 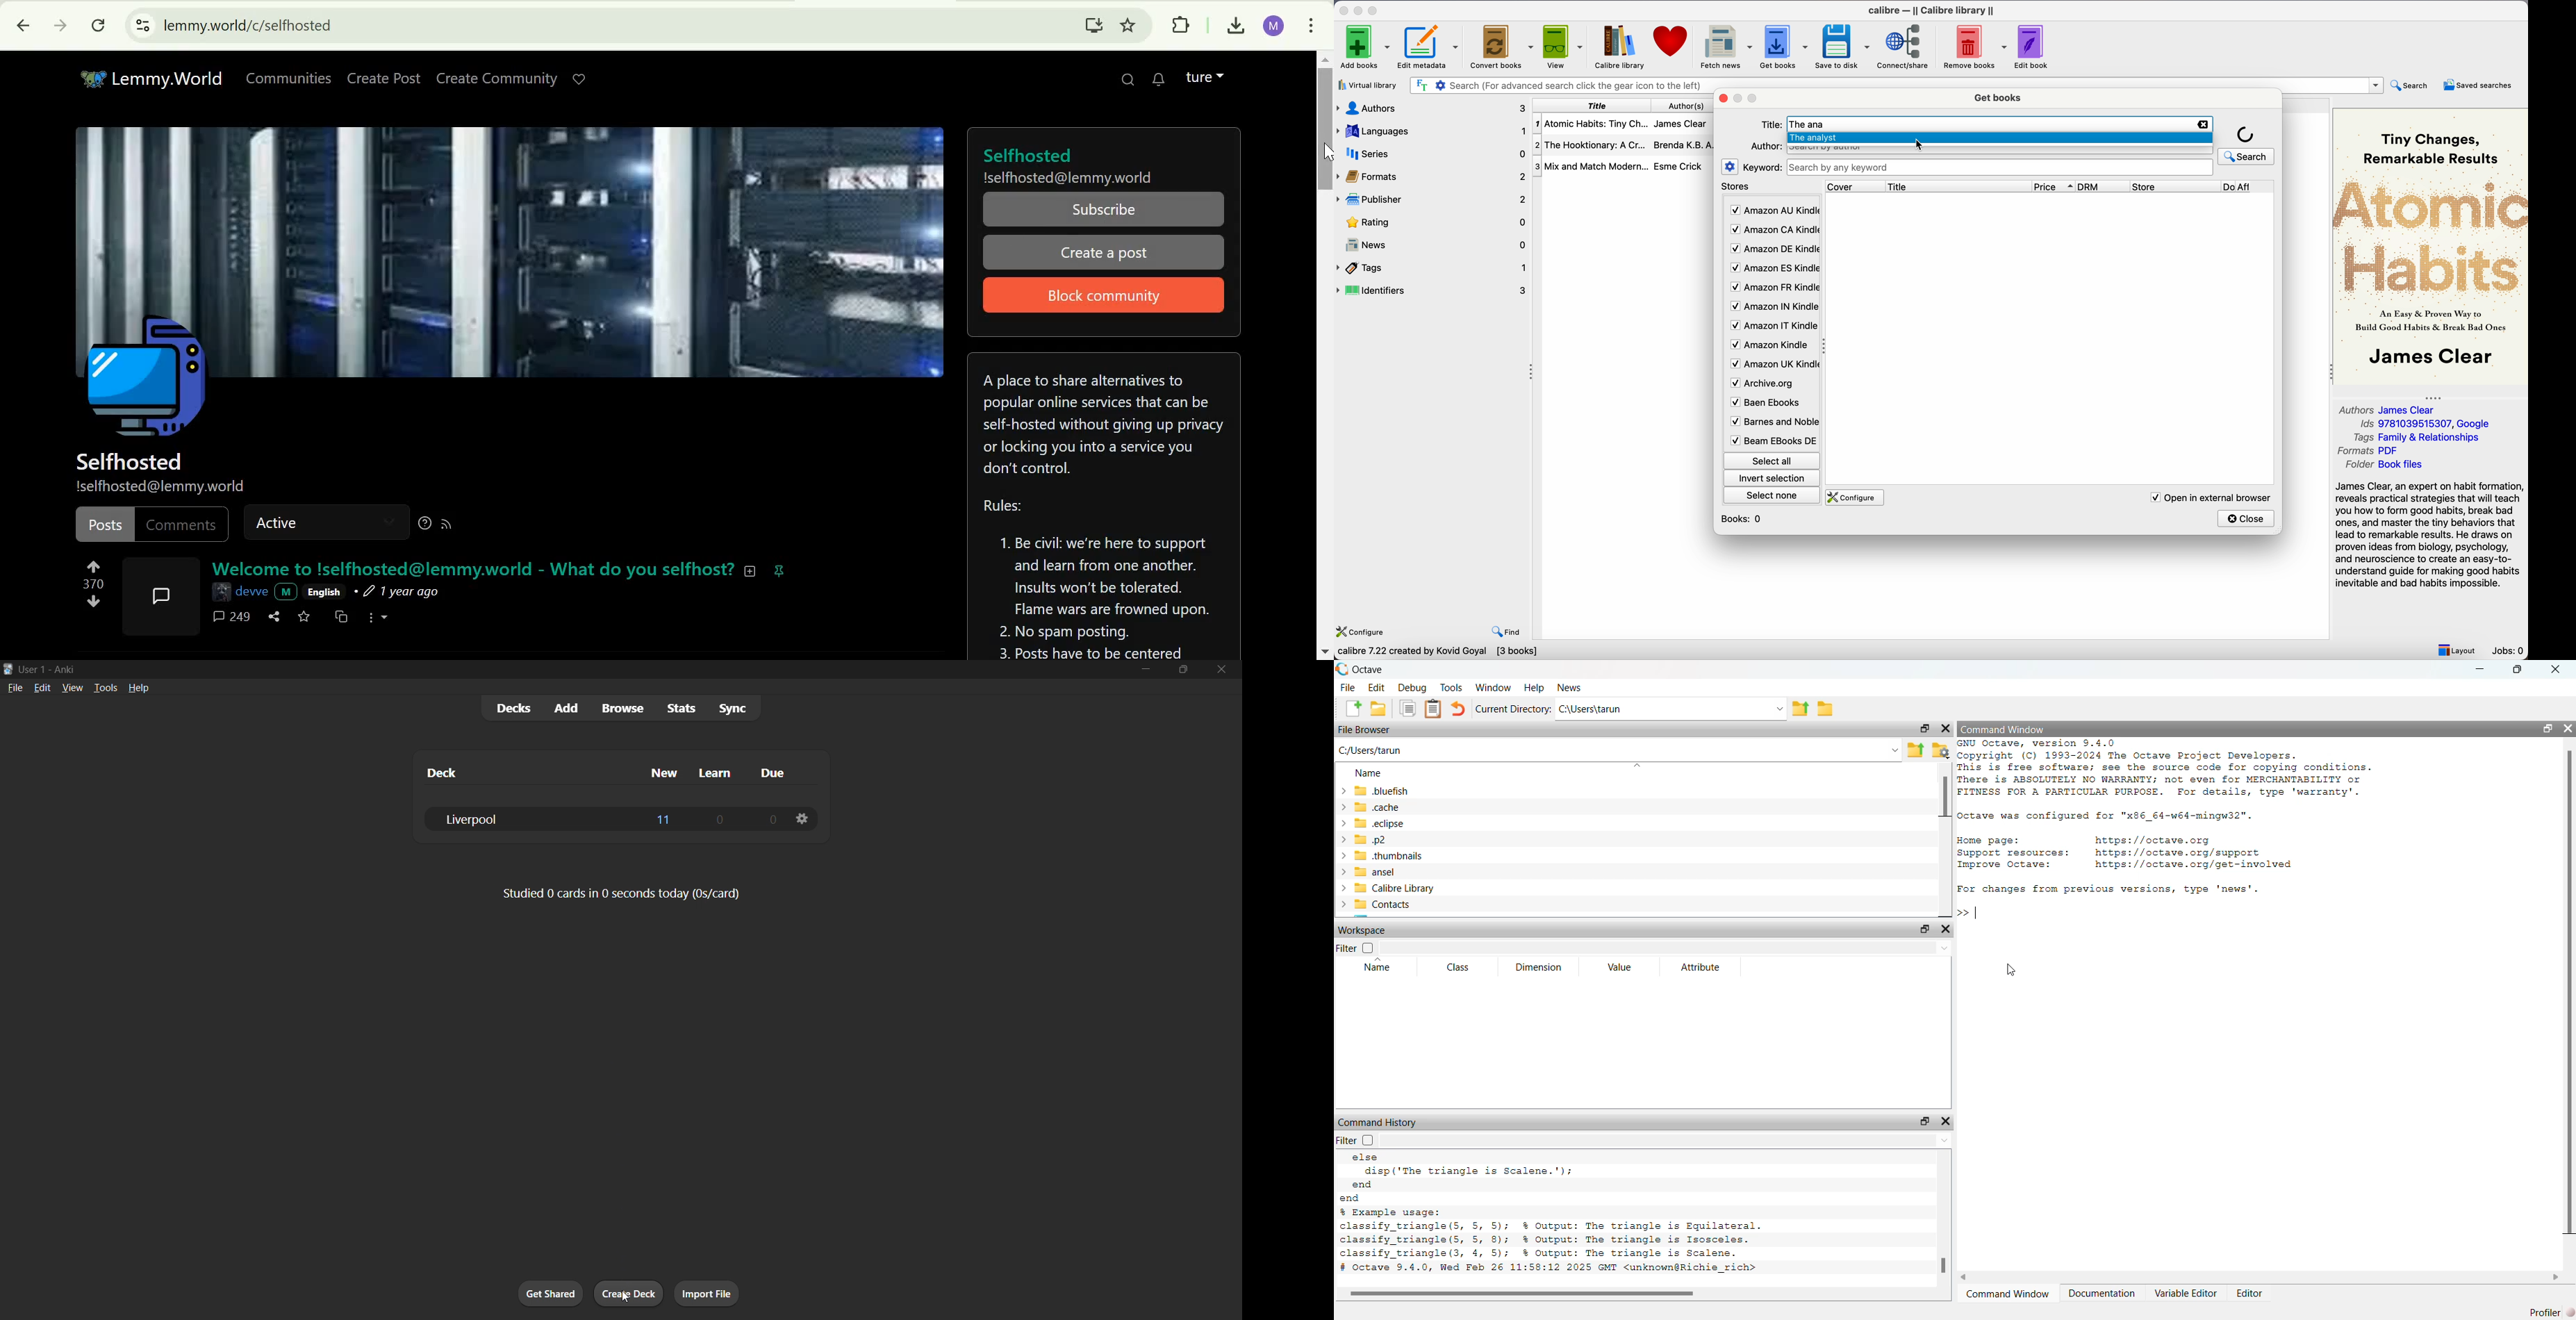 What do you see at coordinates (1125, 78) in the screenshot?
I see `search` at bounding box center [1125, 78].